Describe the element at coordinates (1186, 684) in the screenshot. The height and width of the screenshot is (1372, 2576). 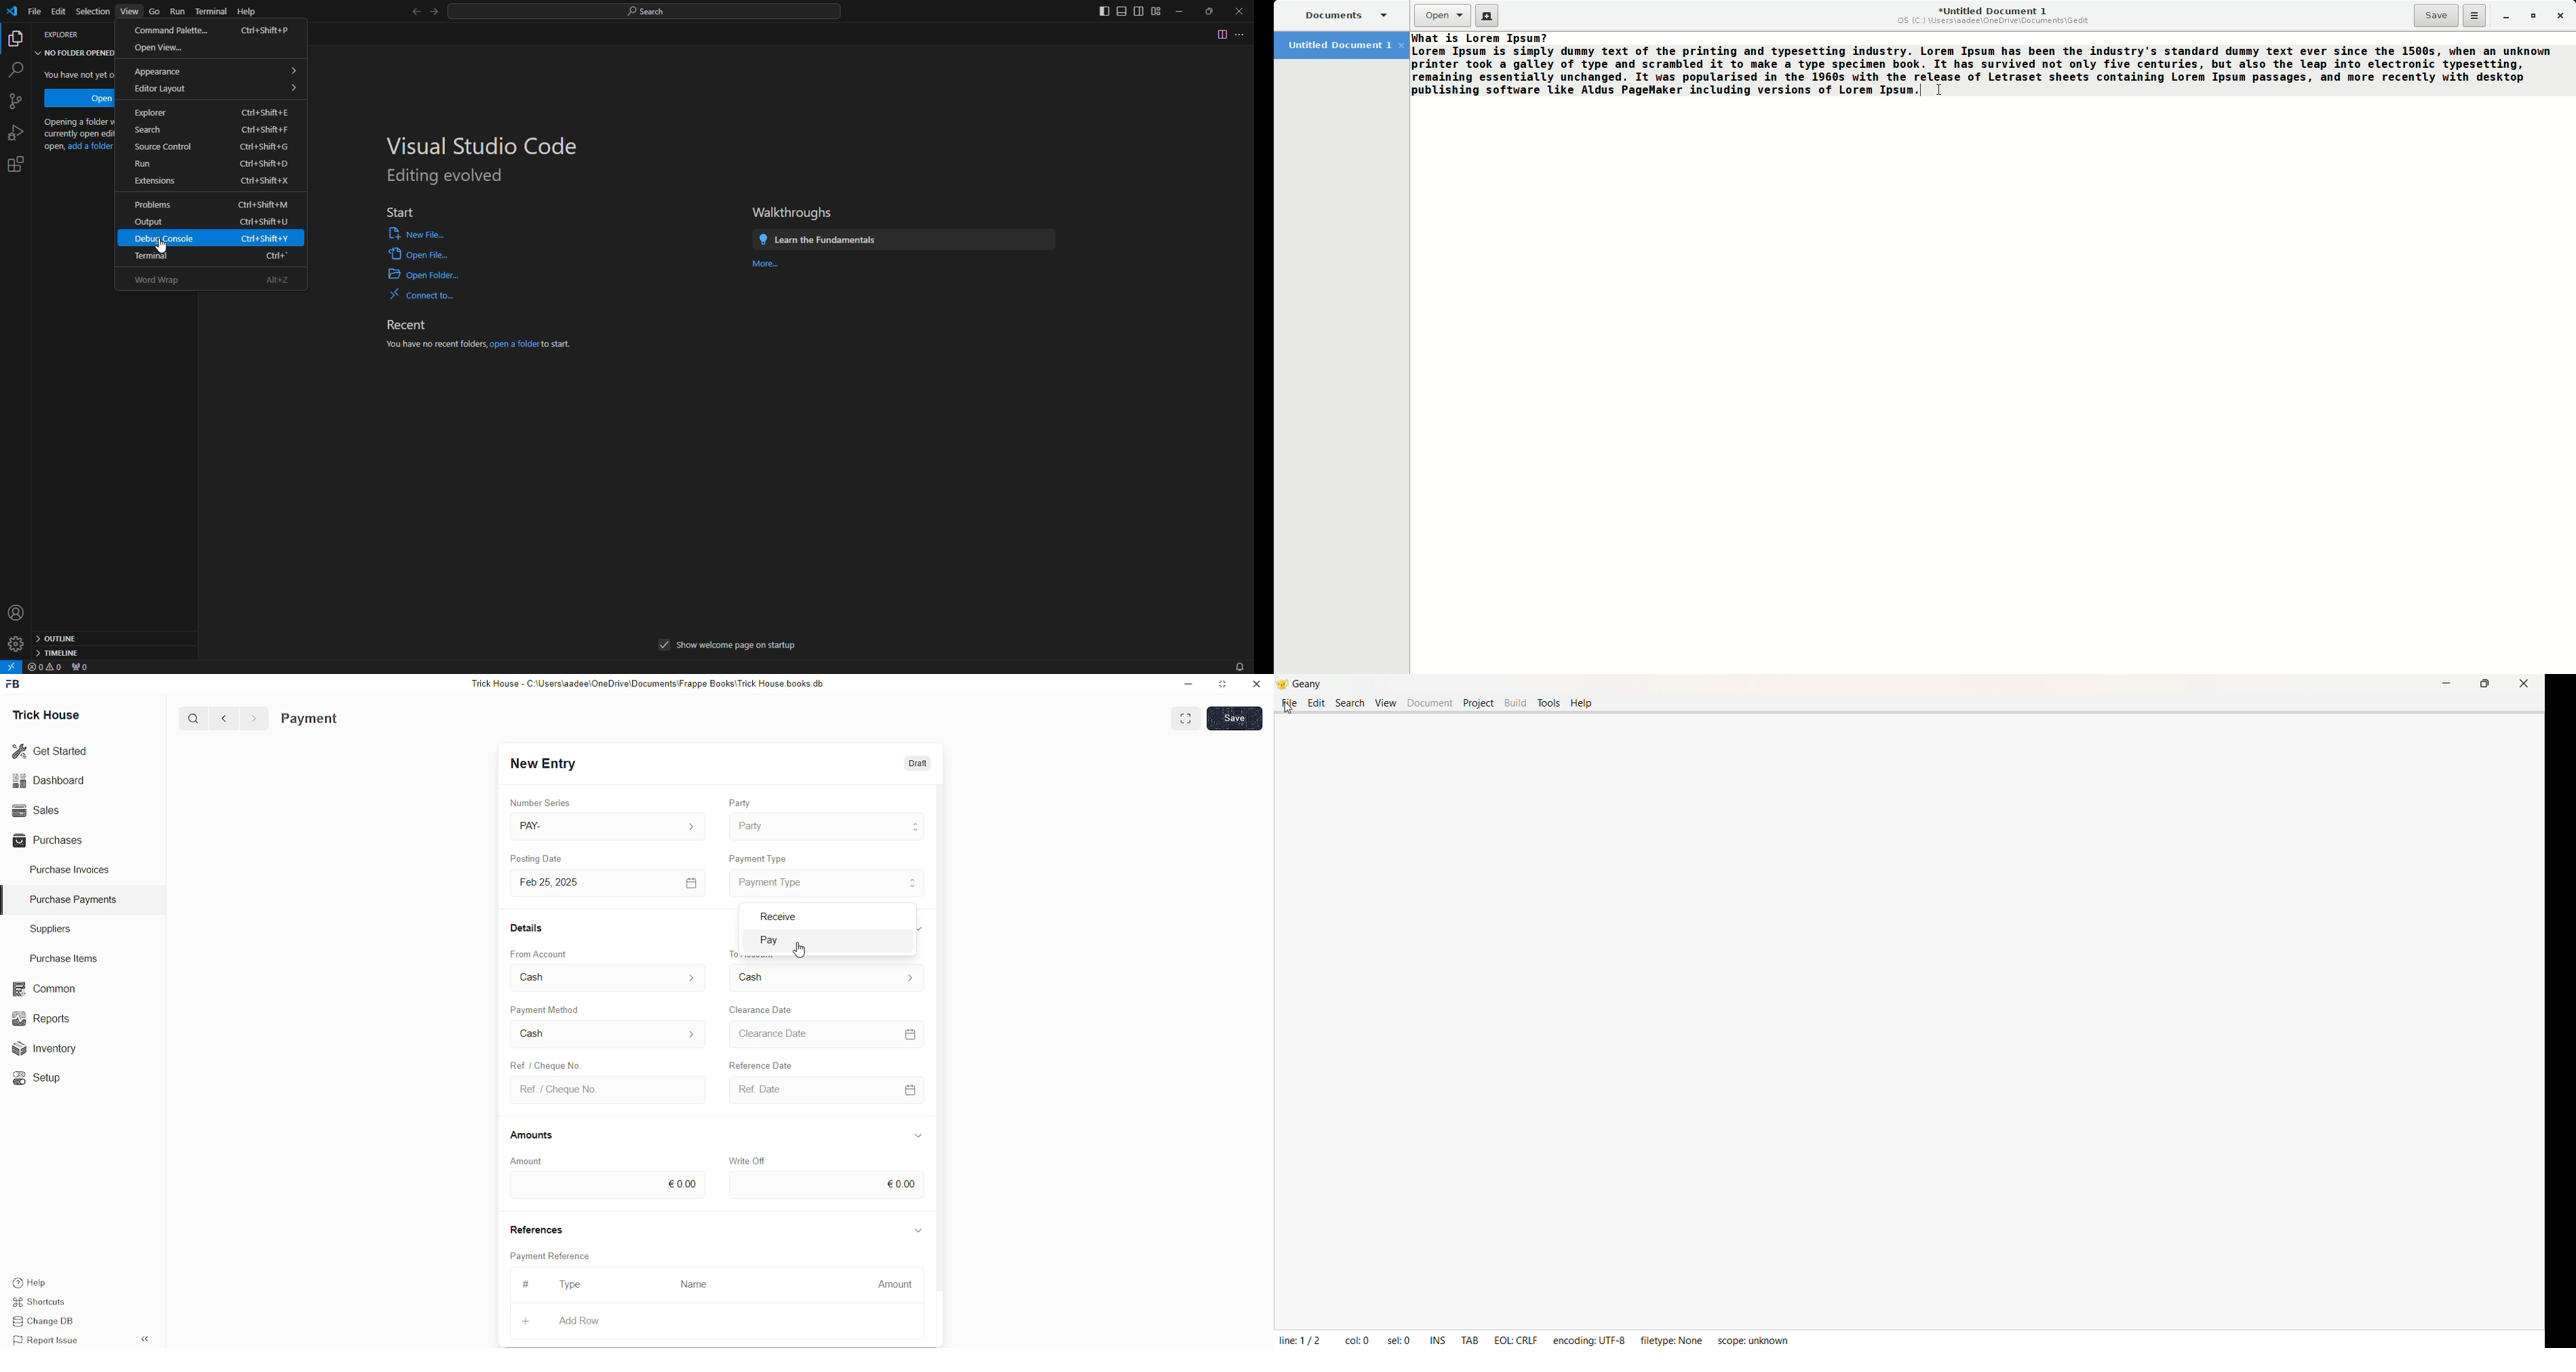
I see `minimise down` at that location.